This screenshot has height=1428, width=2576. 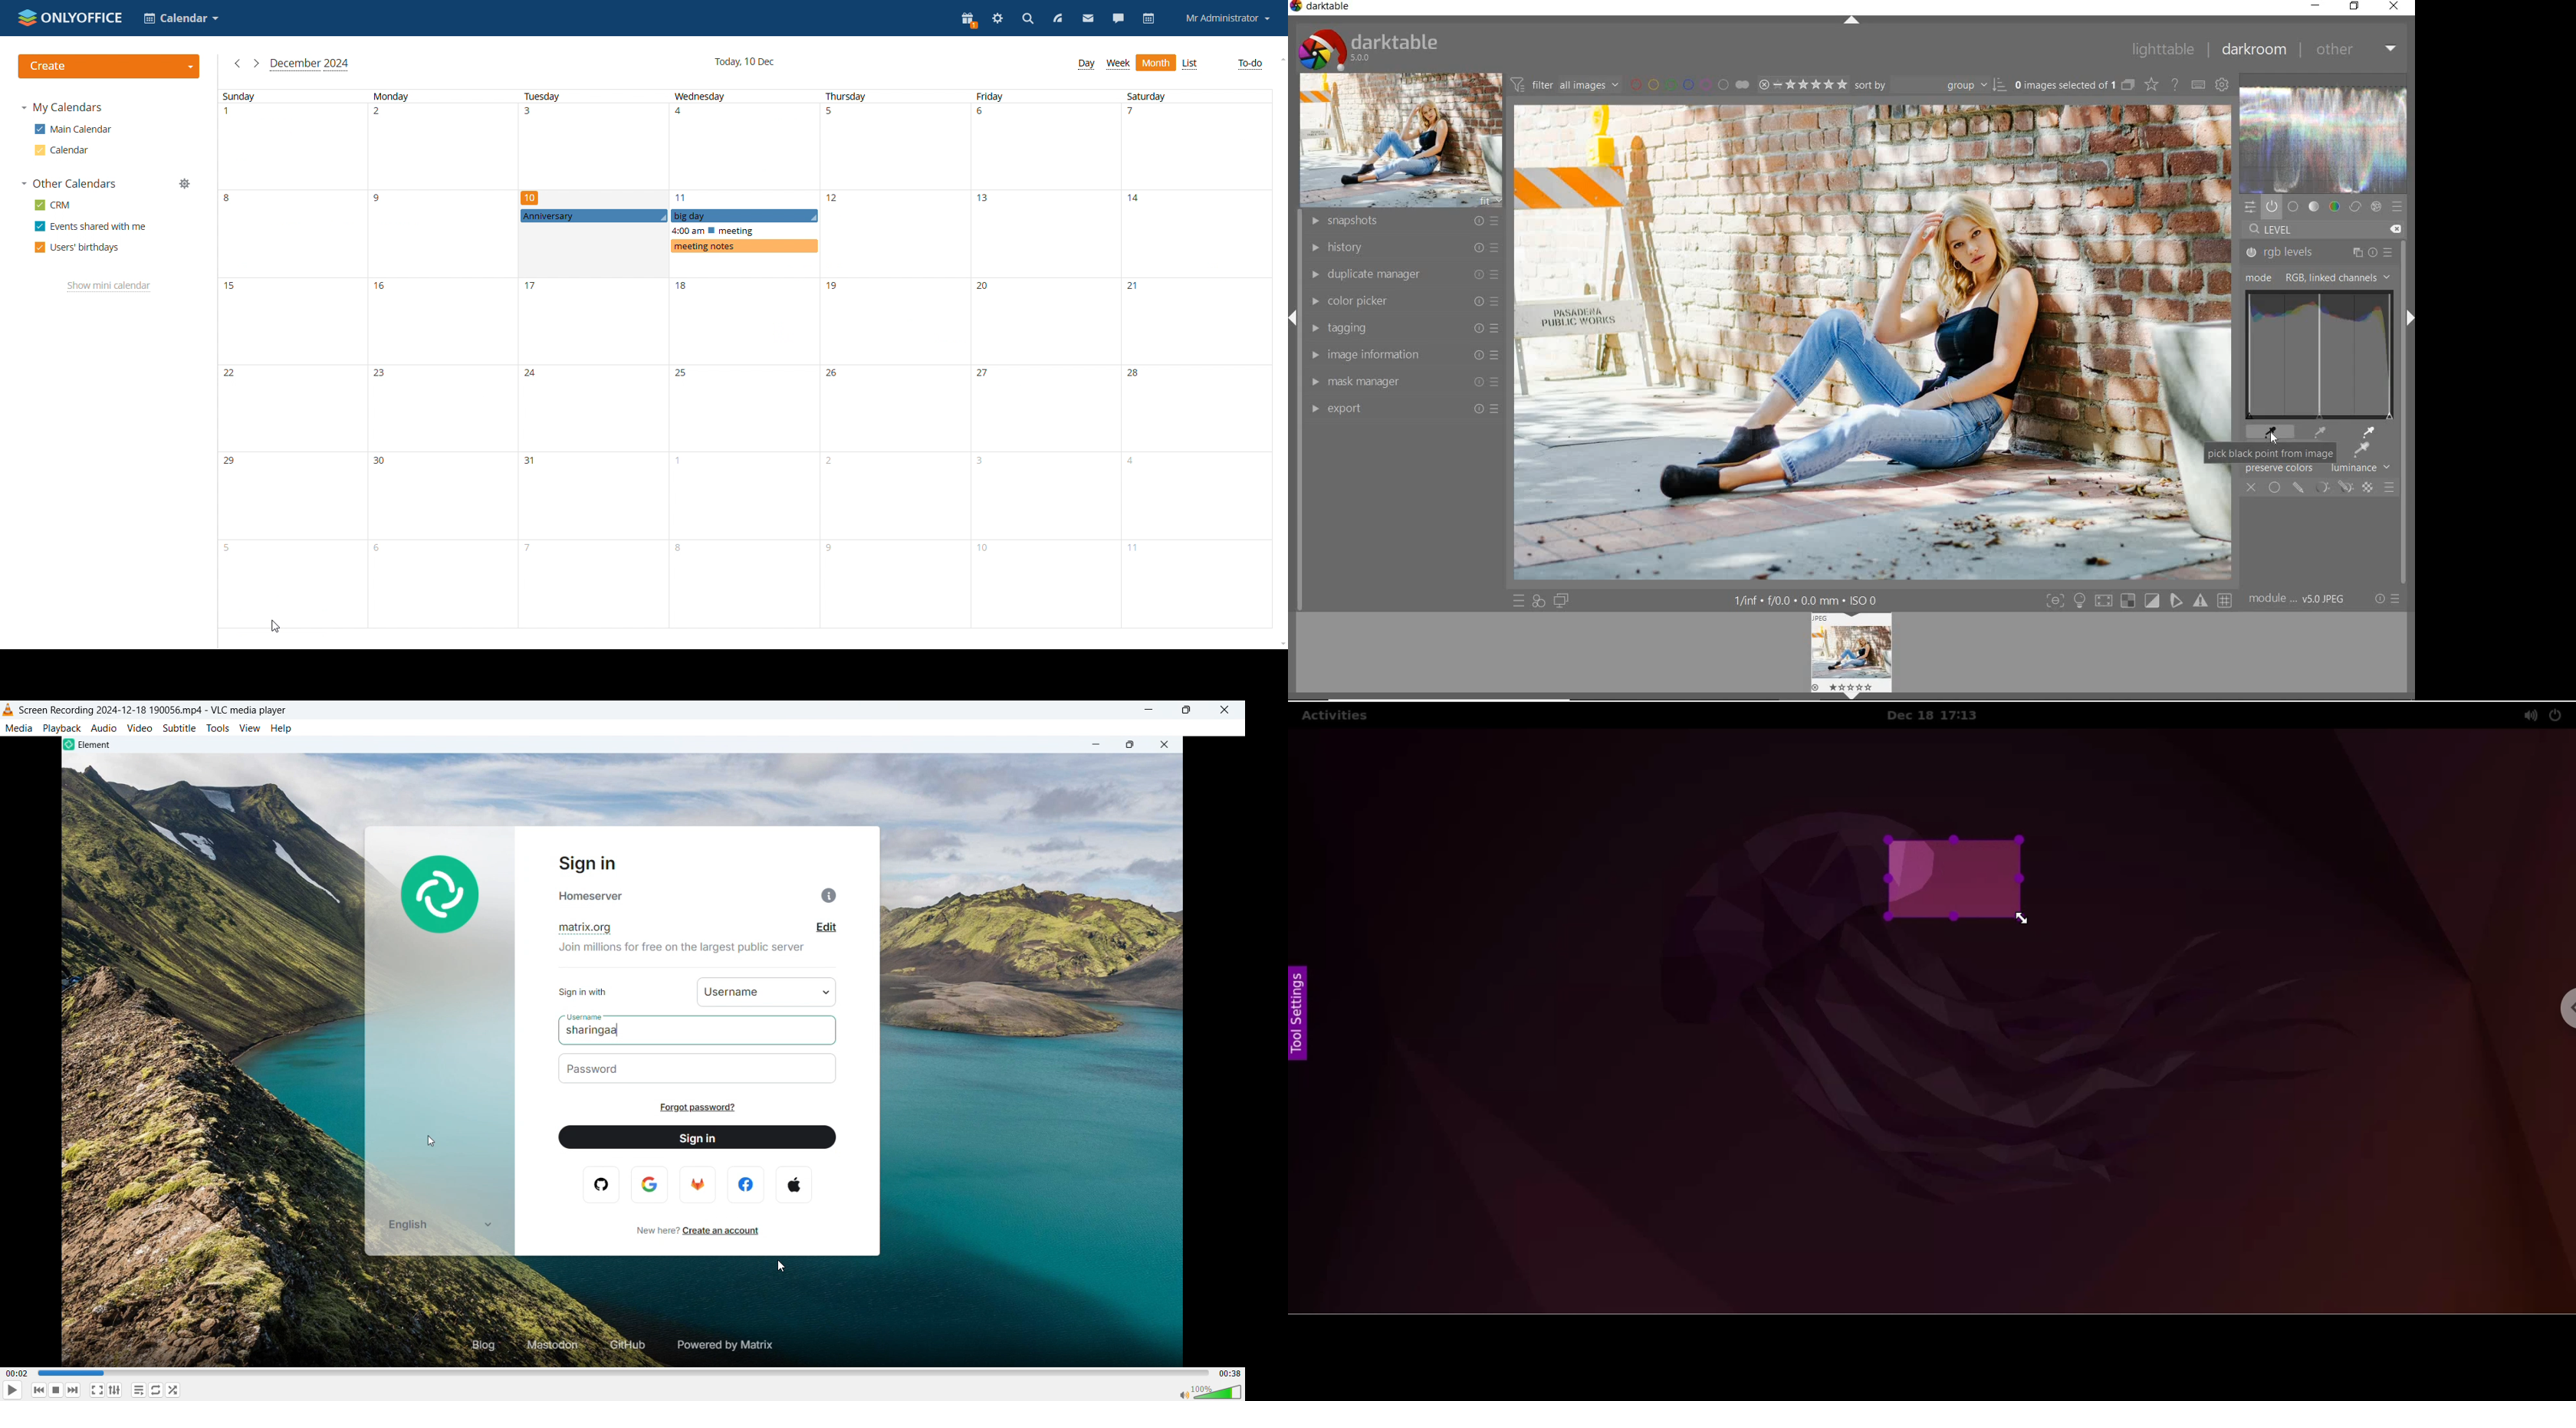 What do you see at coordinates (2273, 452) in the screenshot?
I see `pick black point from image` at bounding box center [2273, 452].